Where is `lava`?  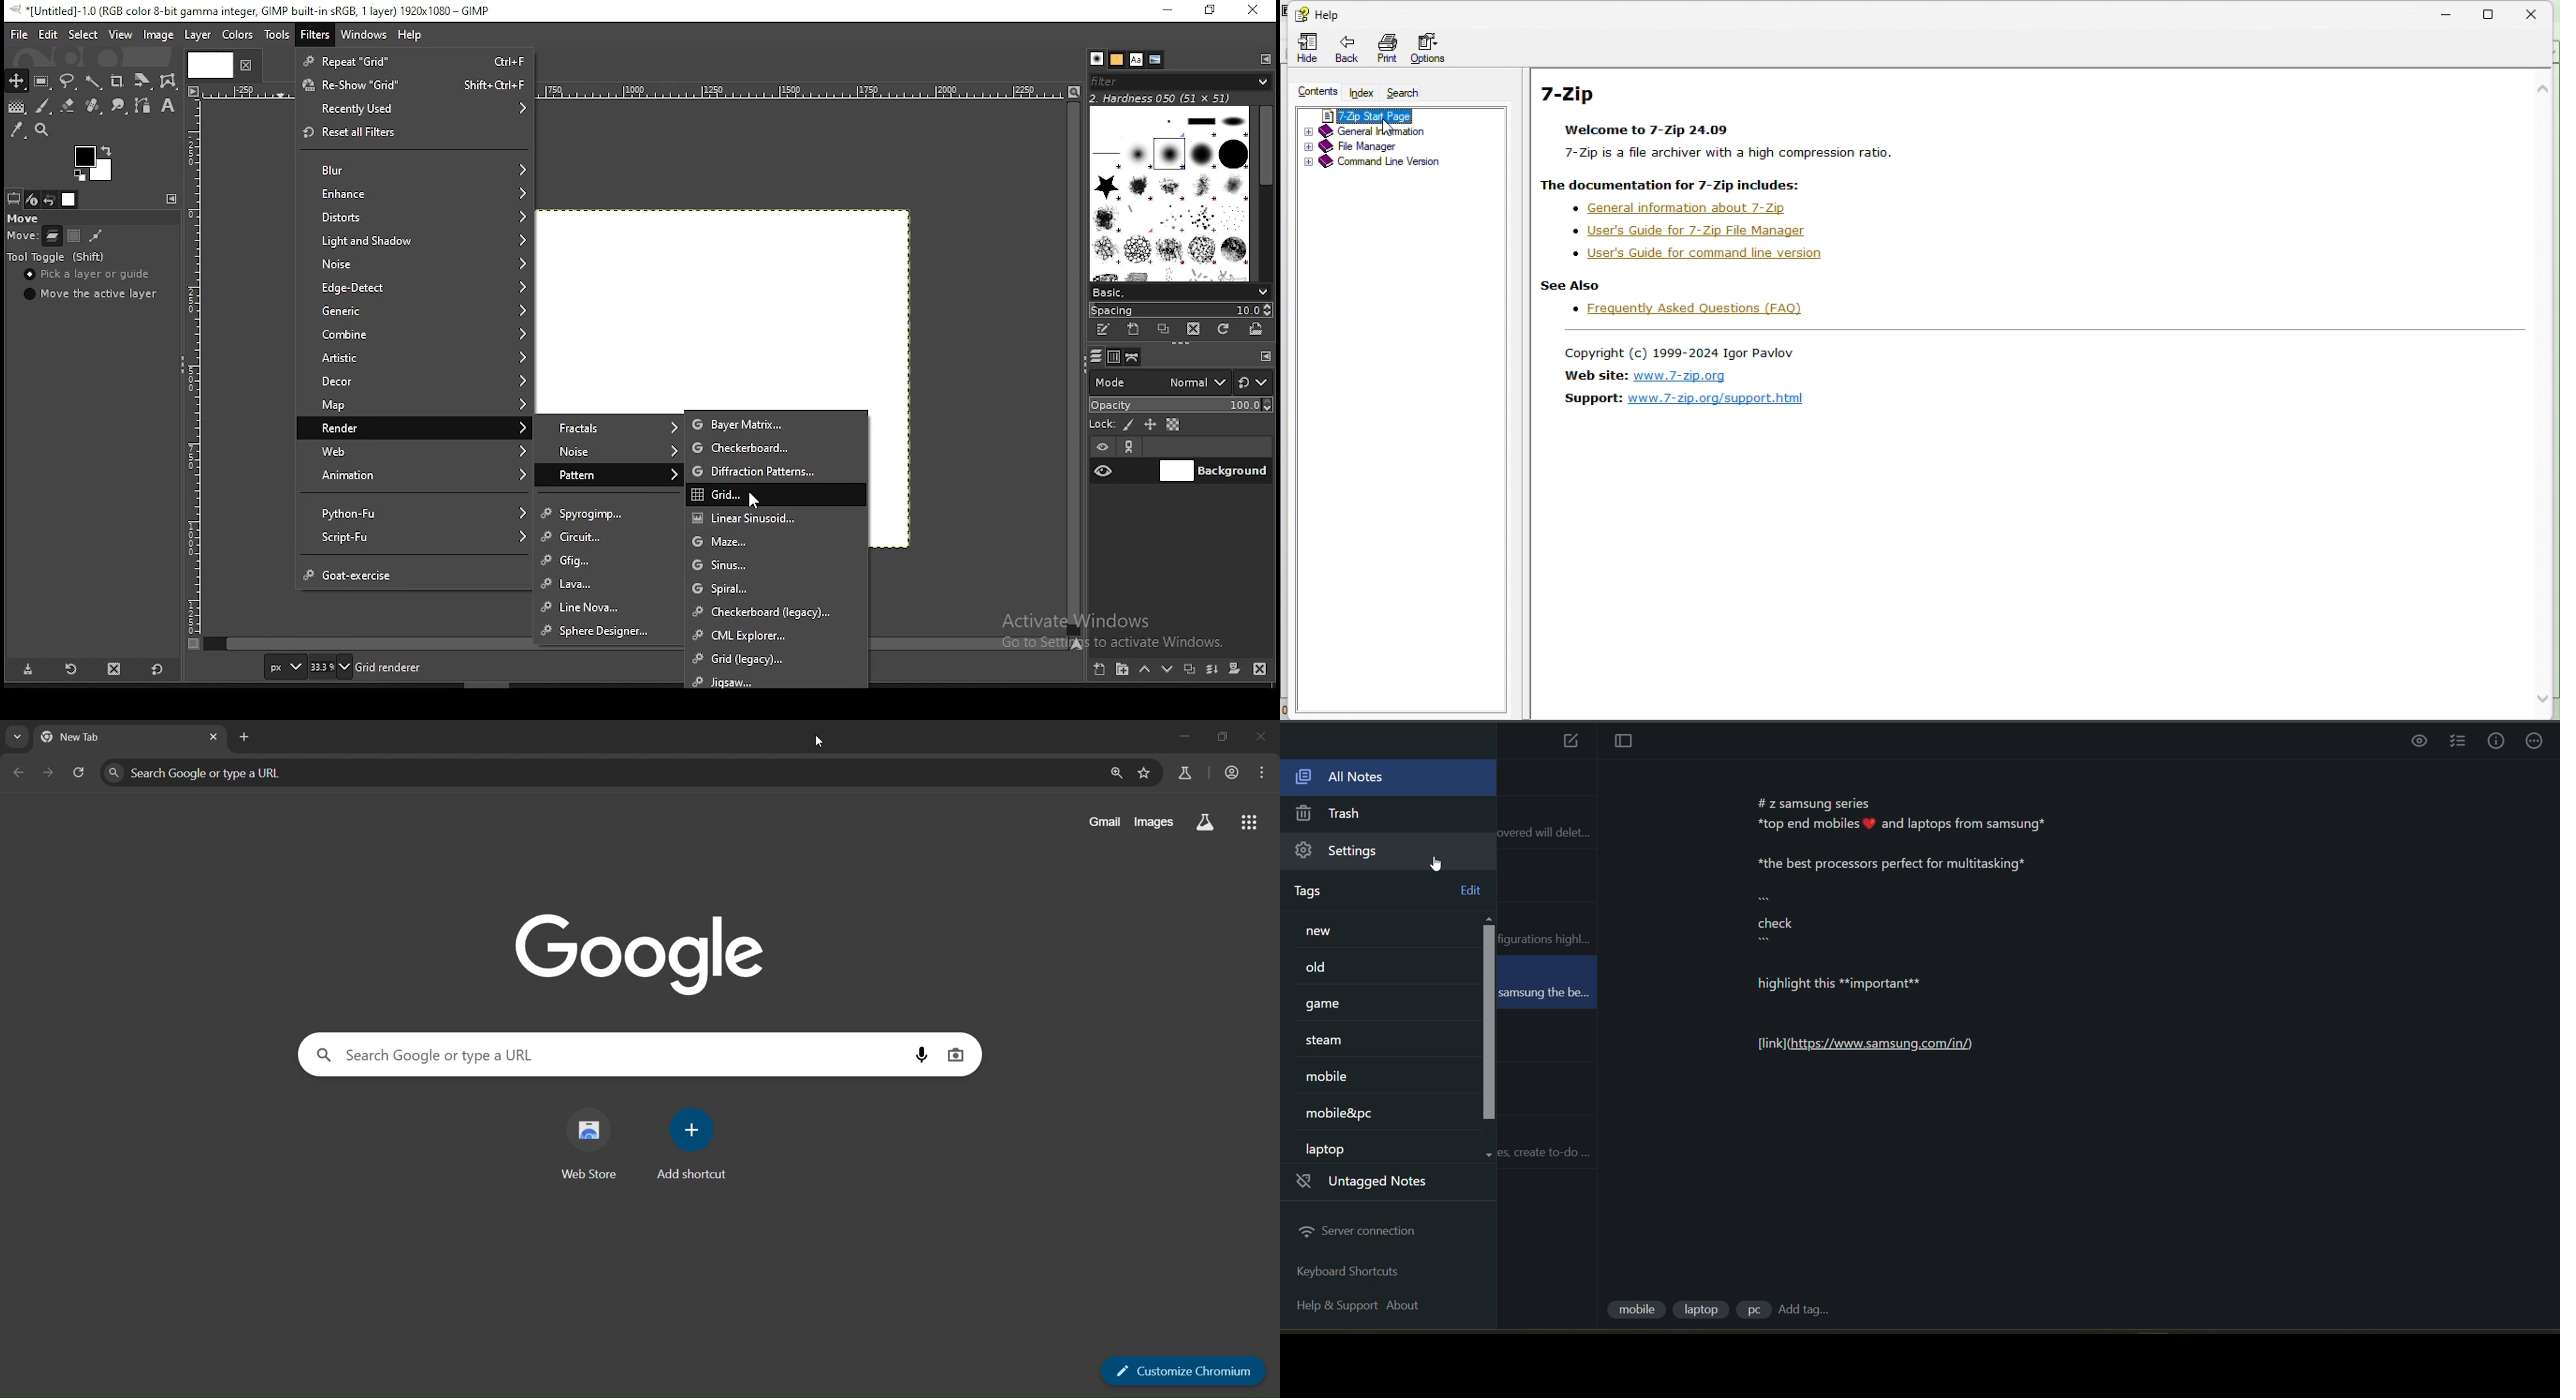 lava is located at coordinates (609, 585).